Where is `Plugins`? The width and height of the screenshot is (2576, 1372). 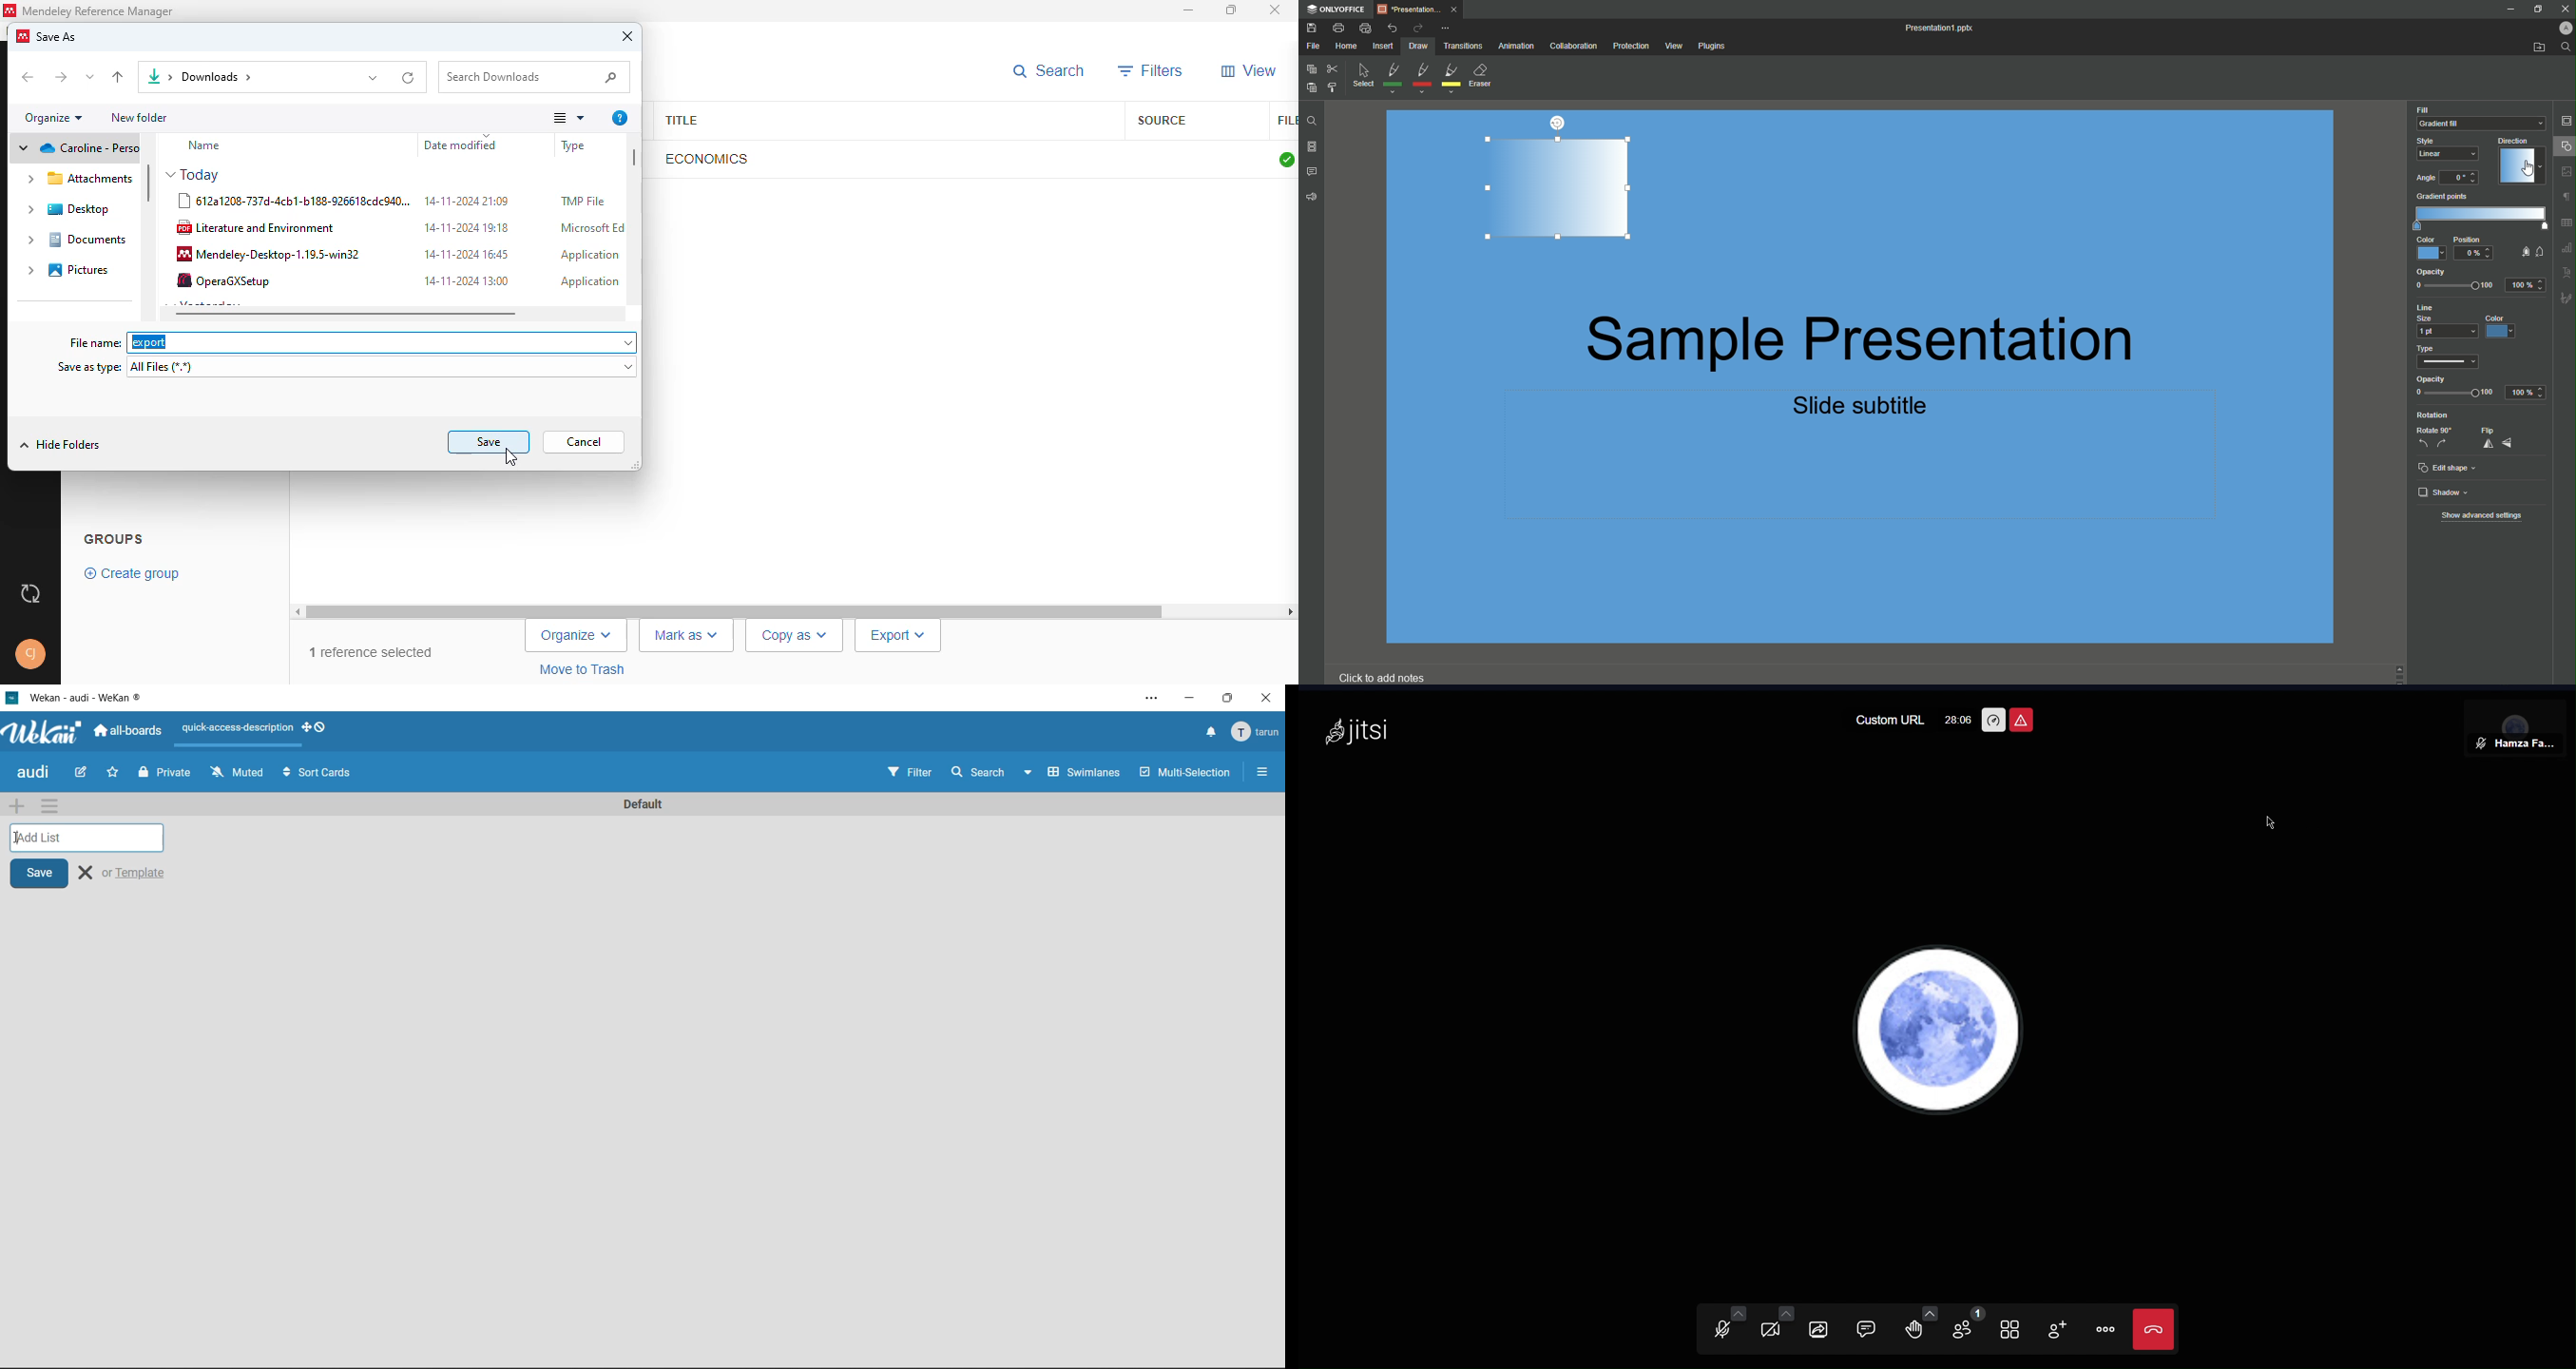
Plugins is located at coordinates (1715, 47).